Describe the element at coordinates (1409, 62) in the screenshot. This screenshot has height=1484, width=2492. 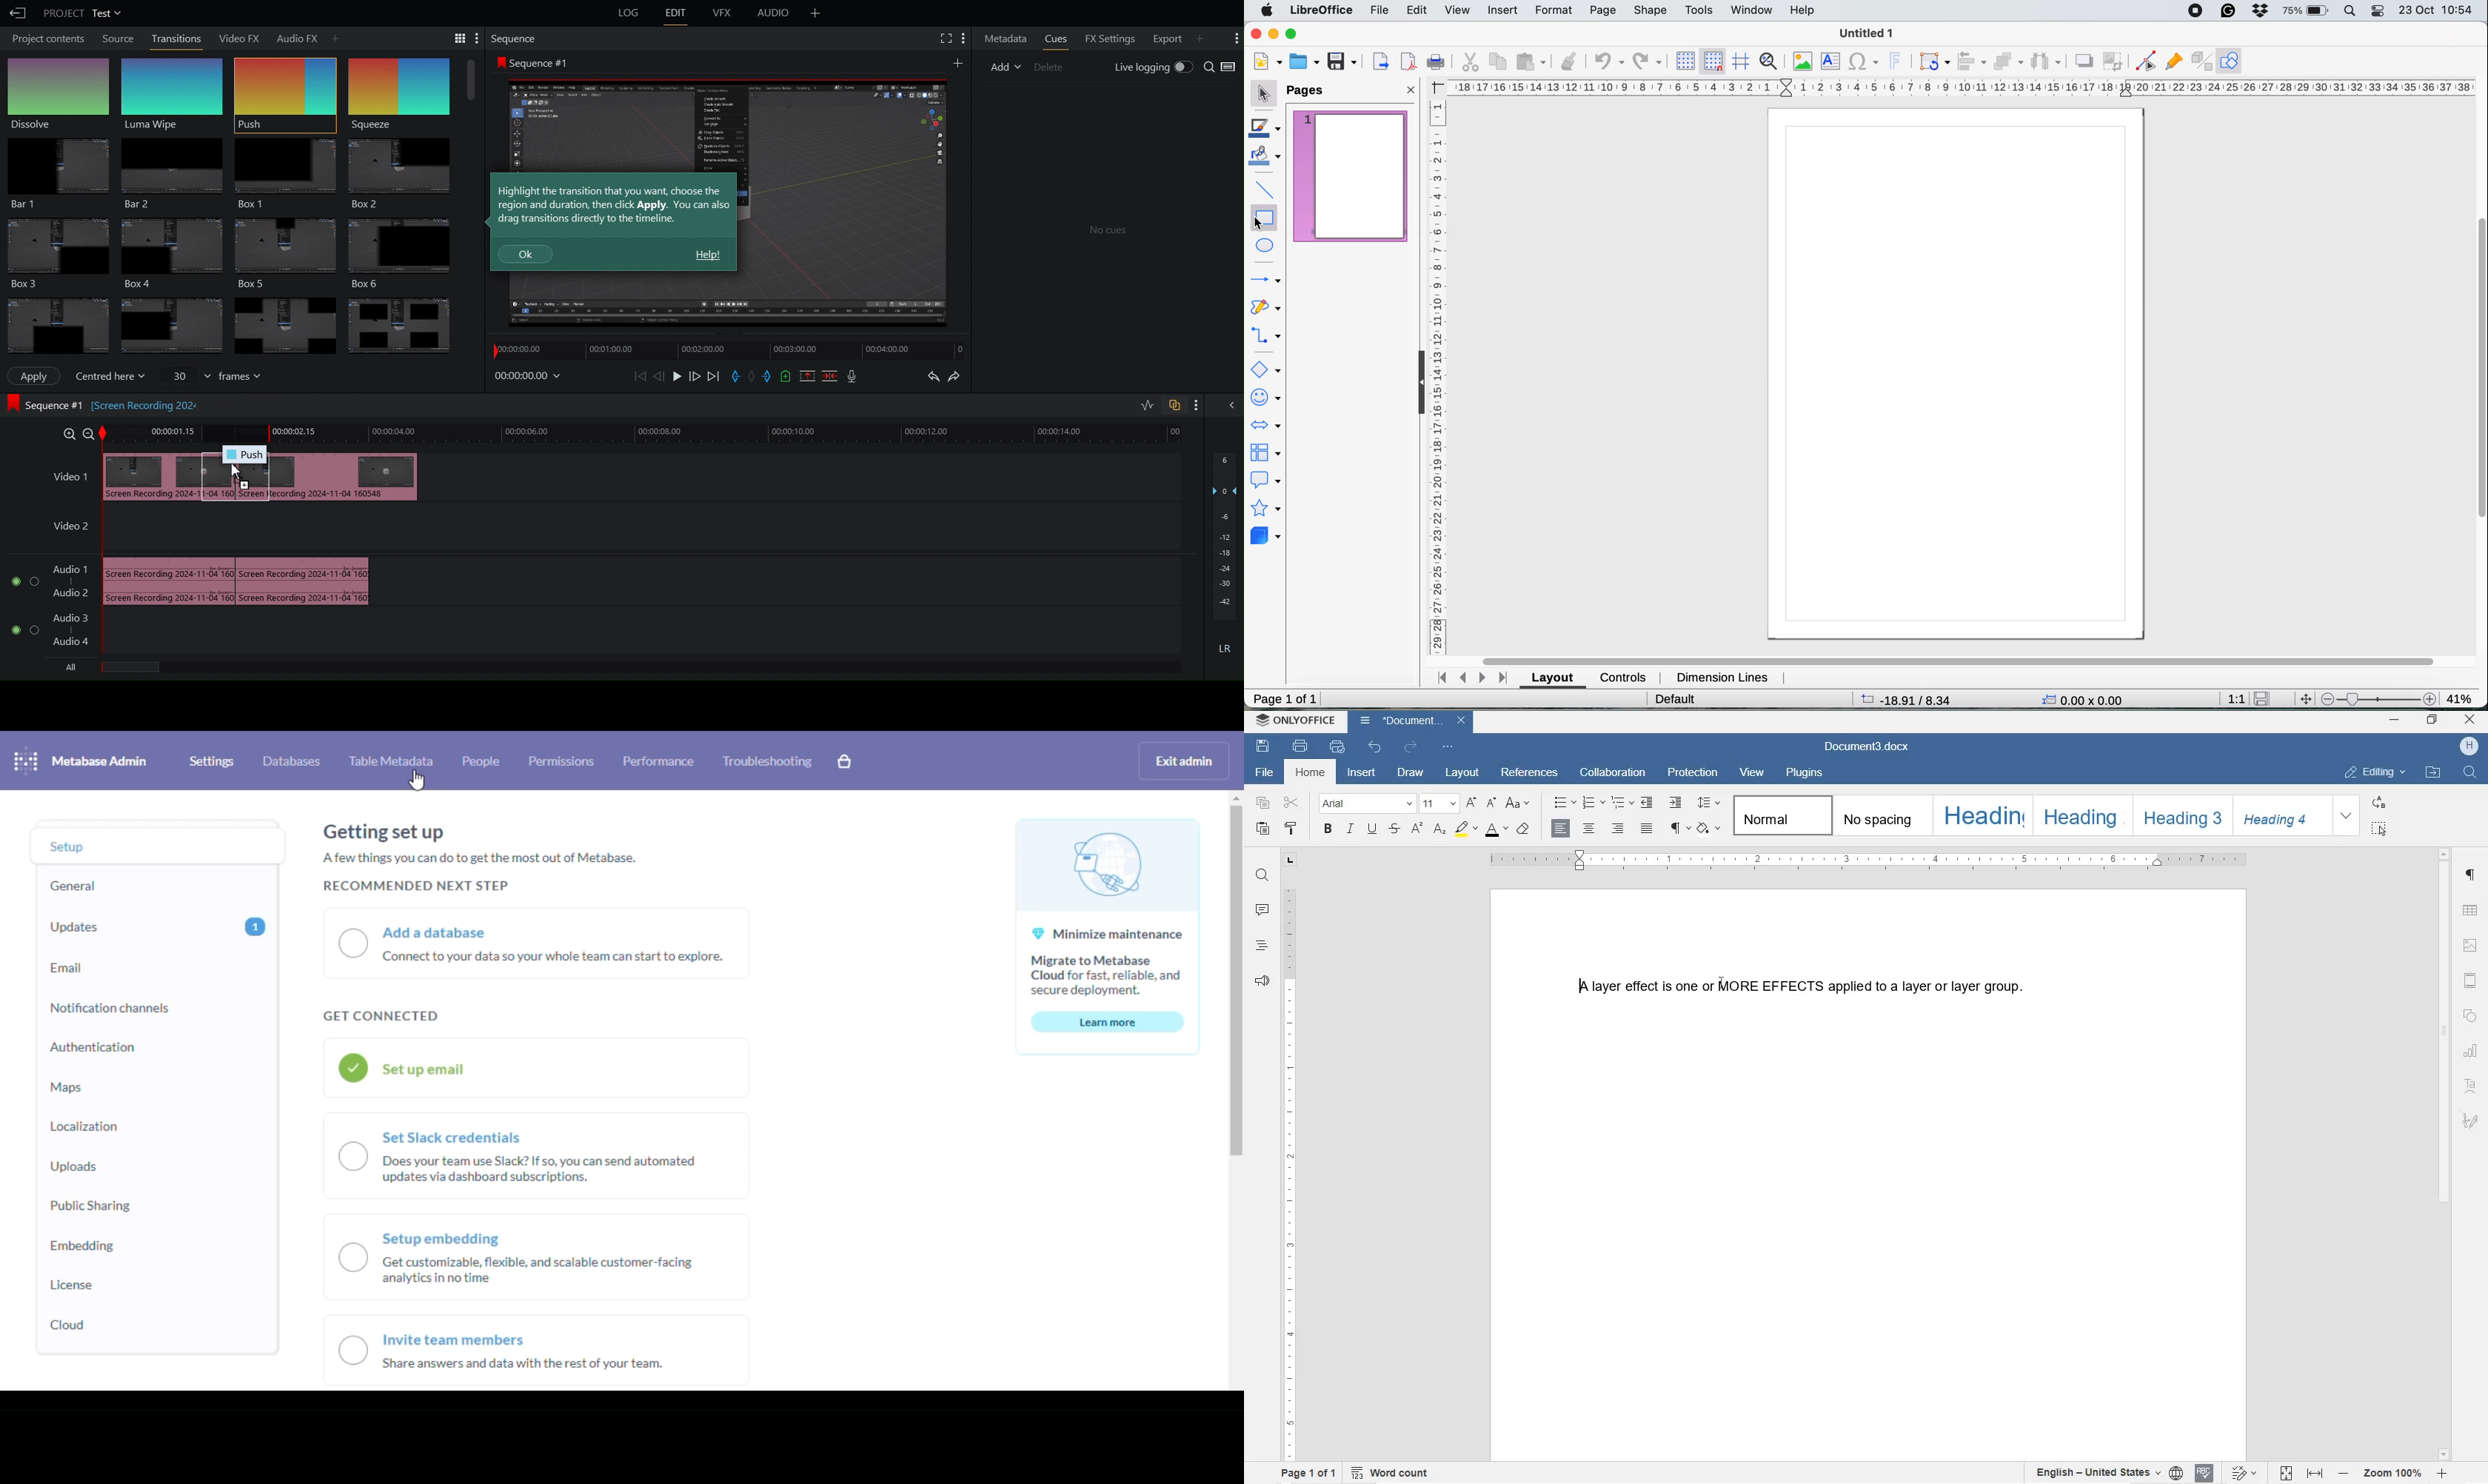
I see `export directly as pdf` at that location.